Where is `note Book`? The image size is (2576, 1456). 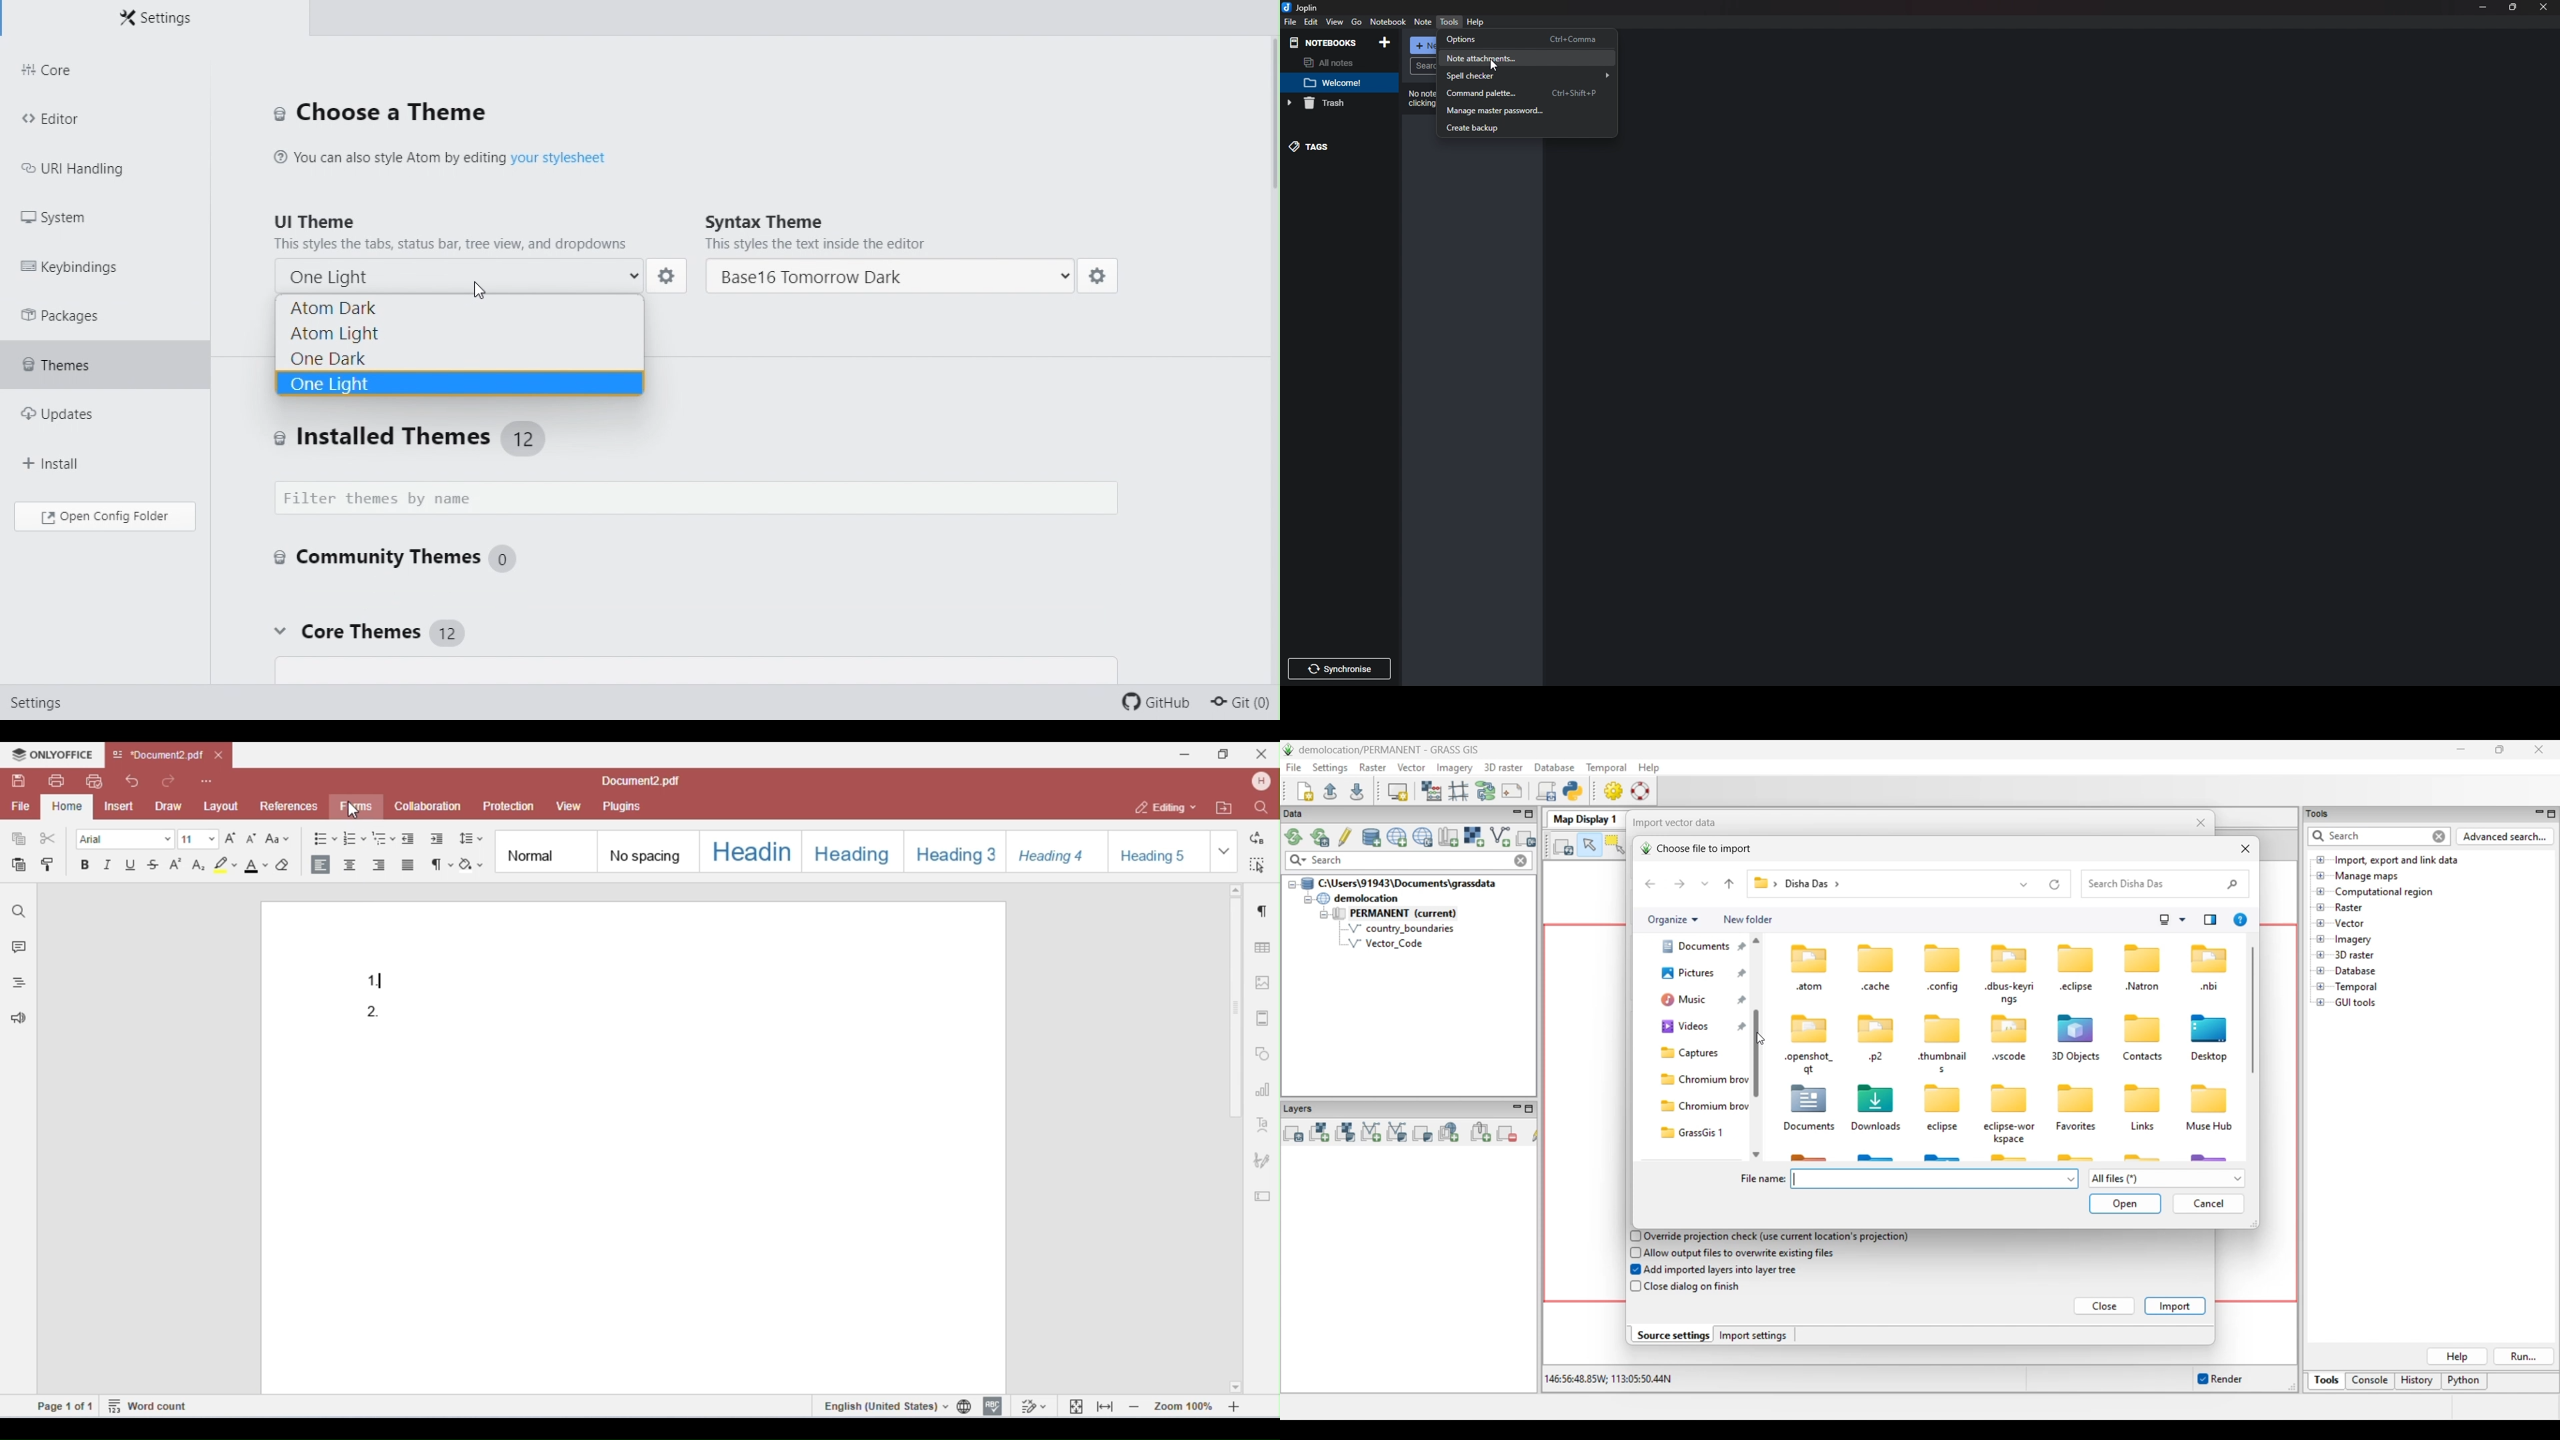
note Book is located at coordinates (1389, 21).